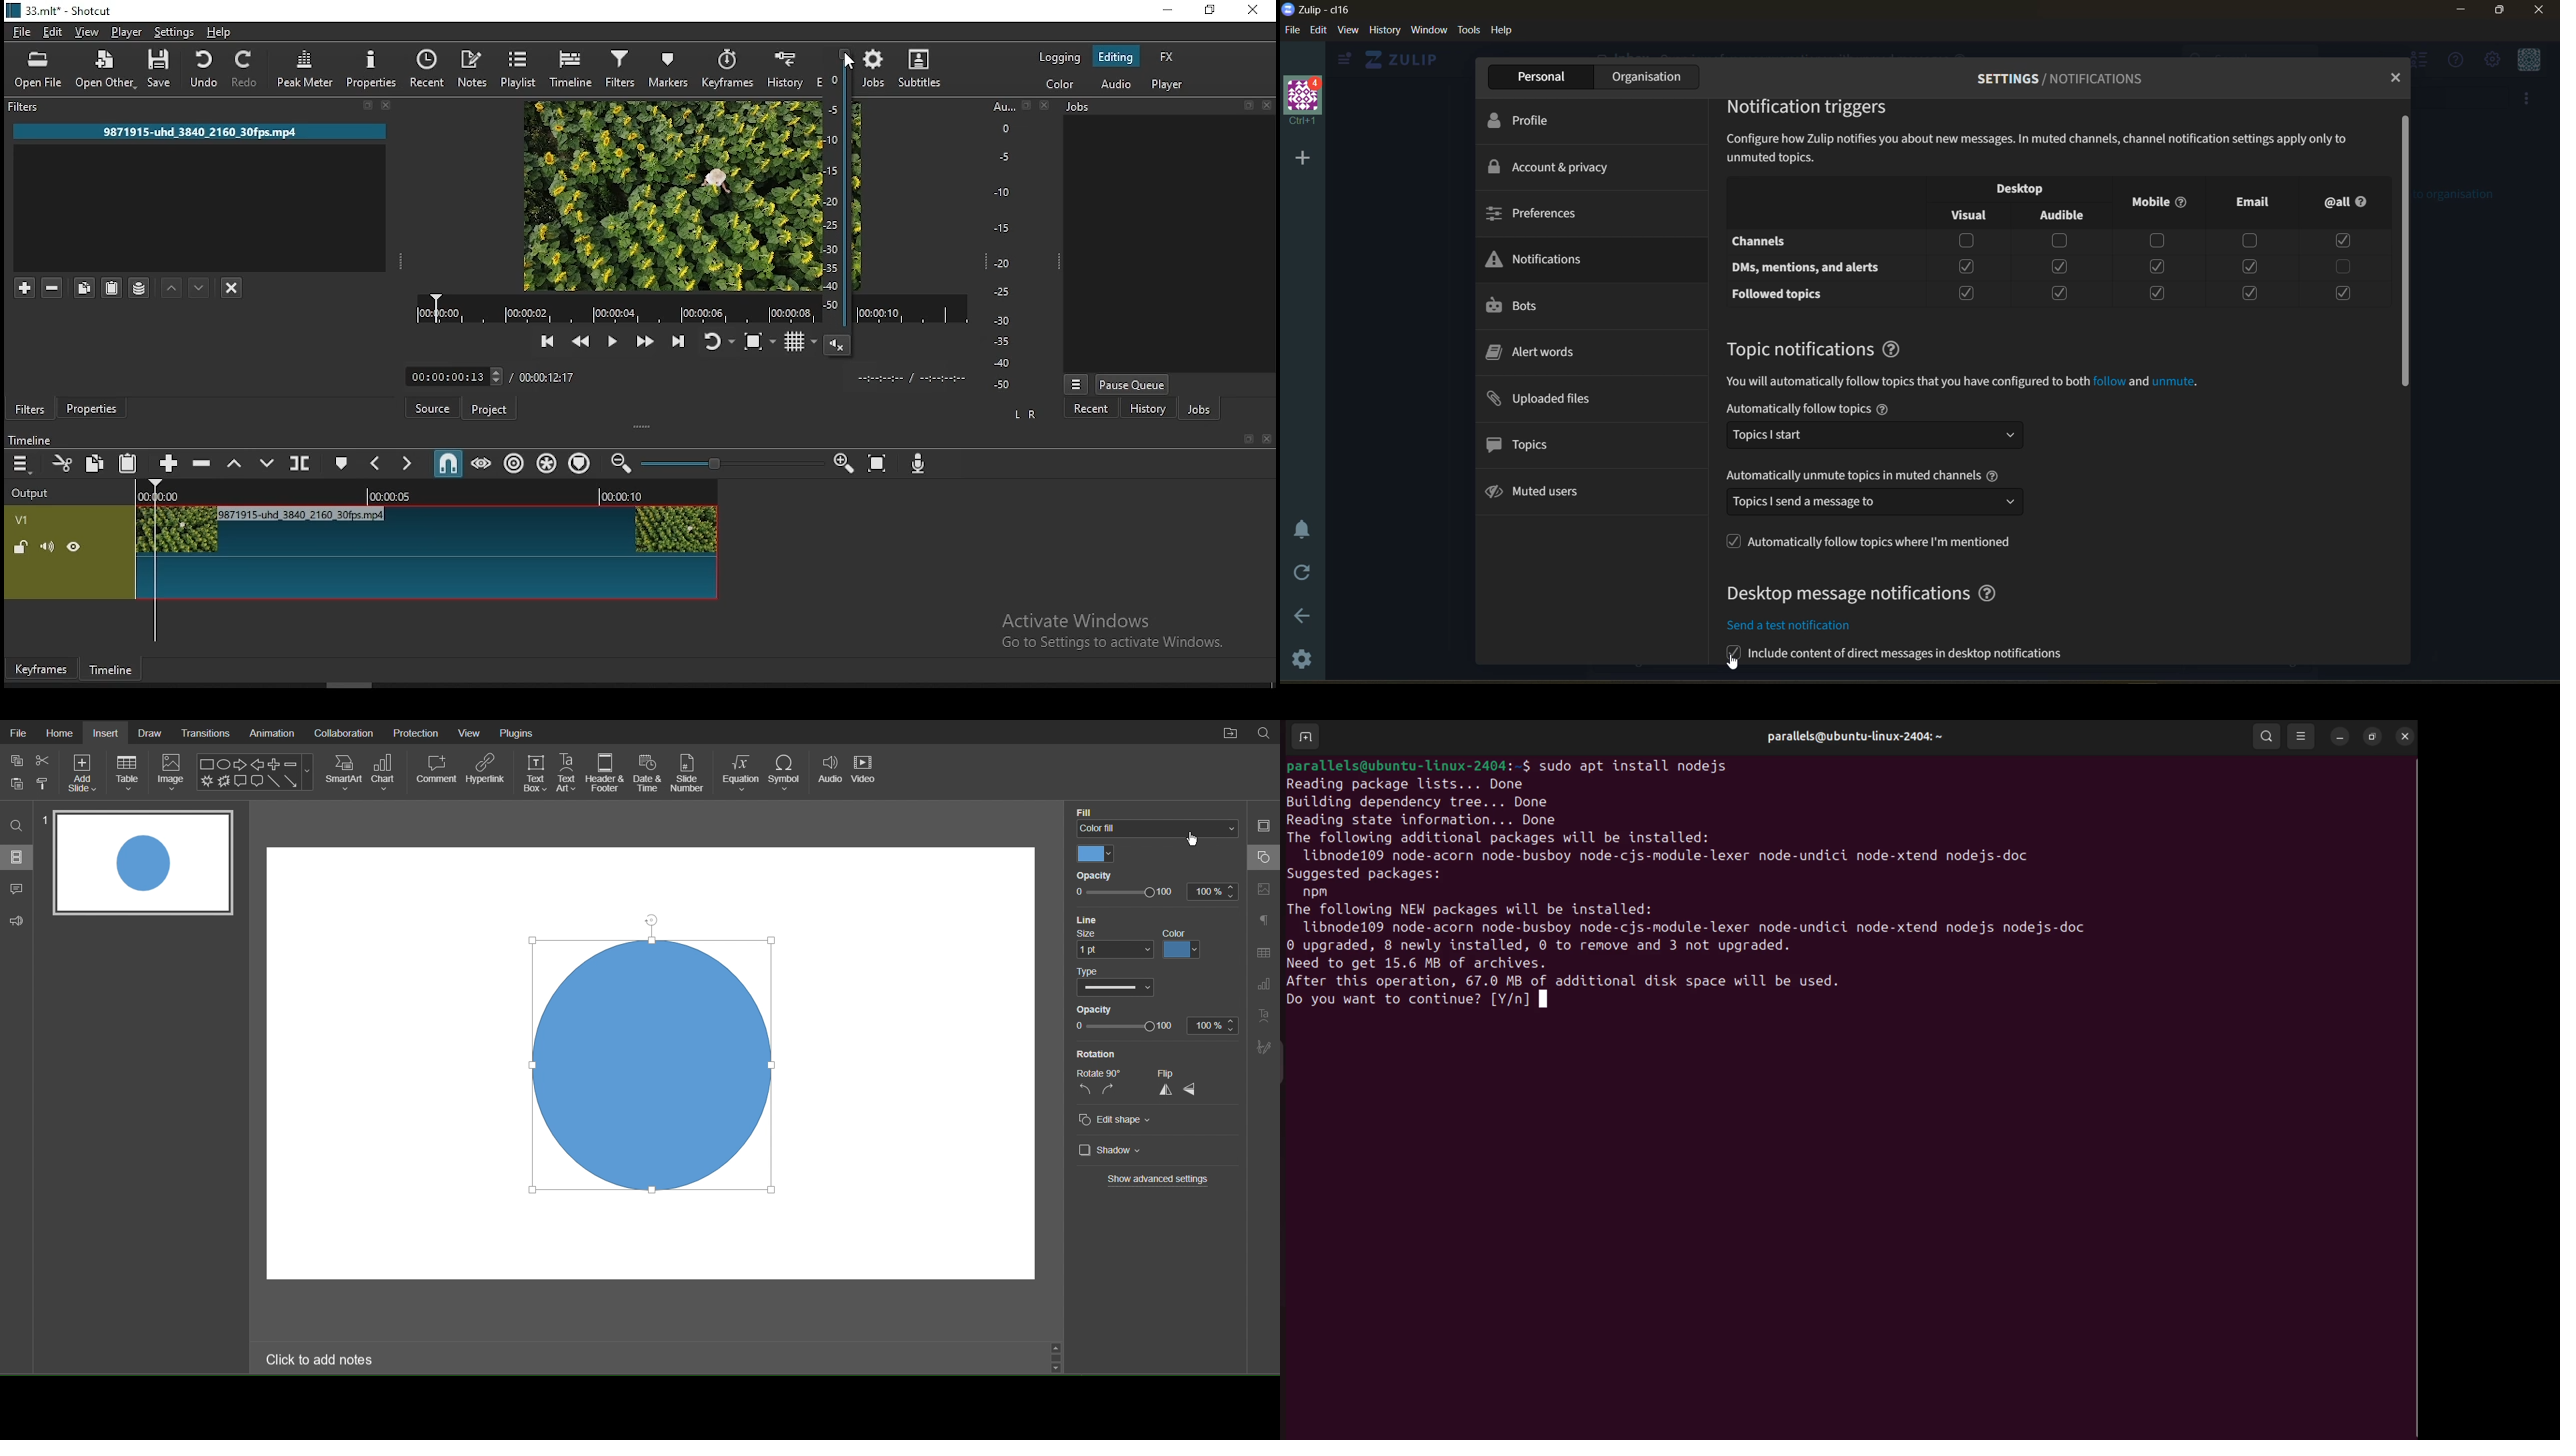 This screenshot has height=1456, width=2576. What do you see at coordinates (1535, 215) in the screenshot?
I see `preferences` at bounding box center [1535, 215].